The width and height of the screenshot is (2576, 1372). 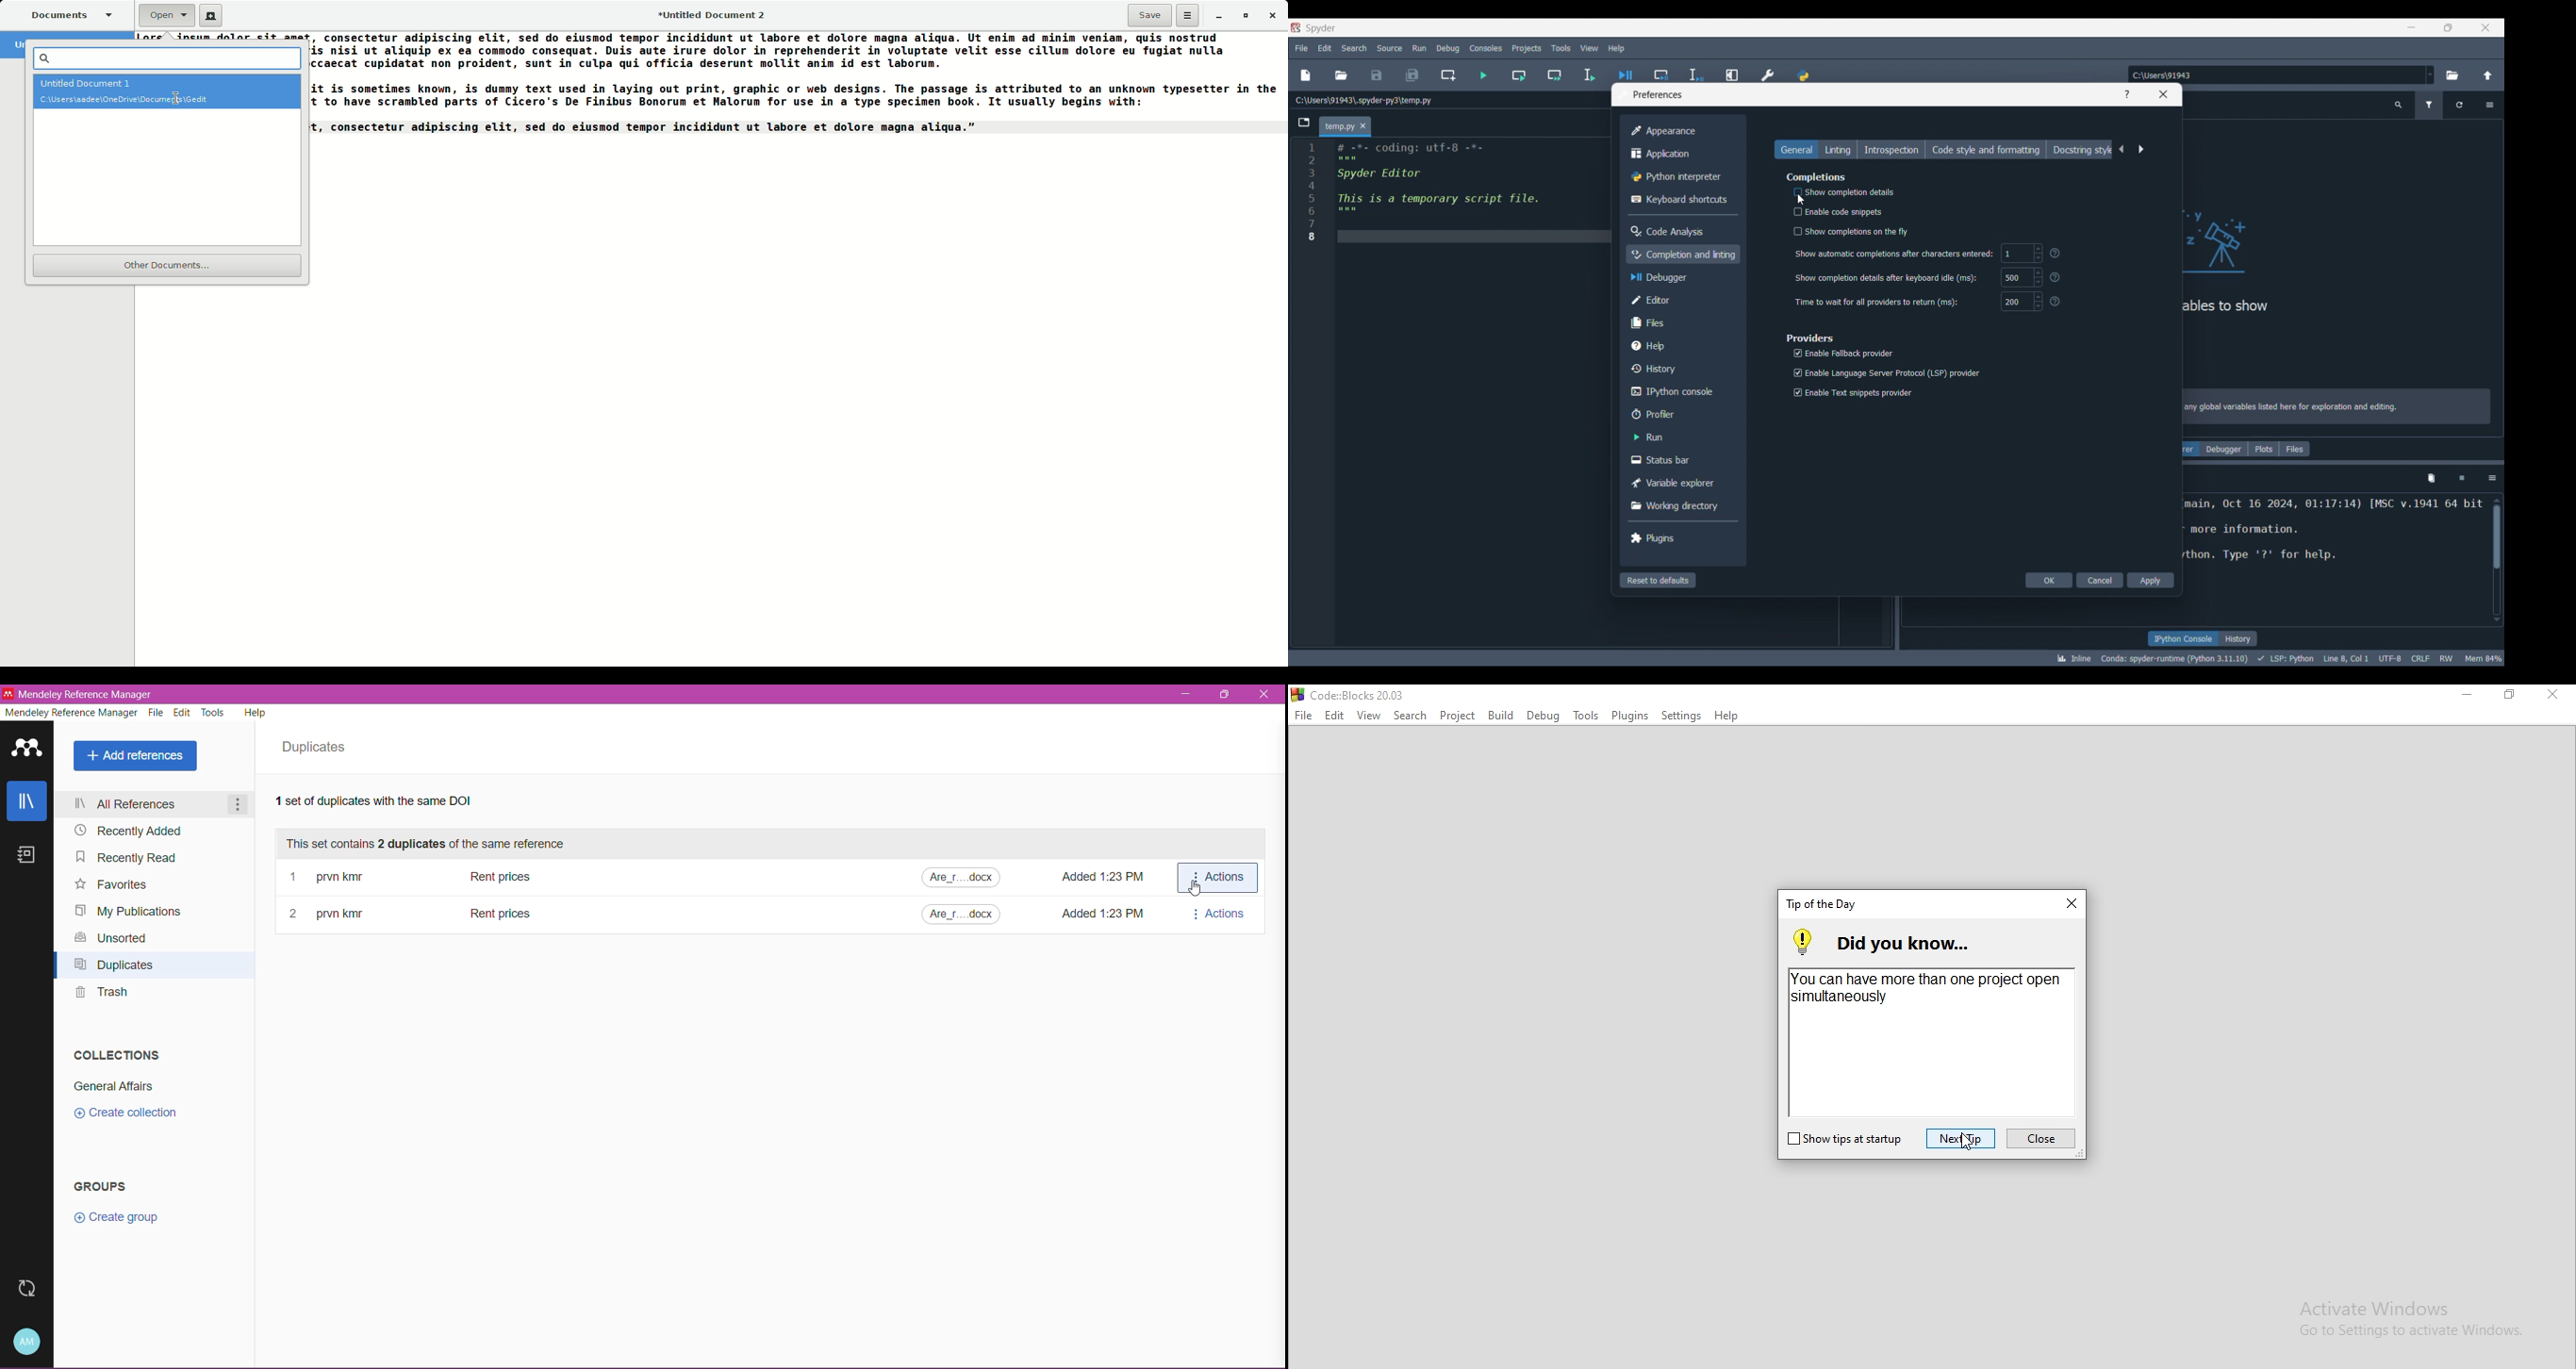 What do you see at coordinates (1662, 69) in the screenshot?
I see `Debug cell` at bounding box center [1662, 69].